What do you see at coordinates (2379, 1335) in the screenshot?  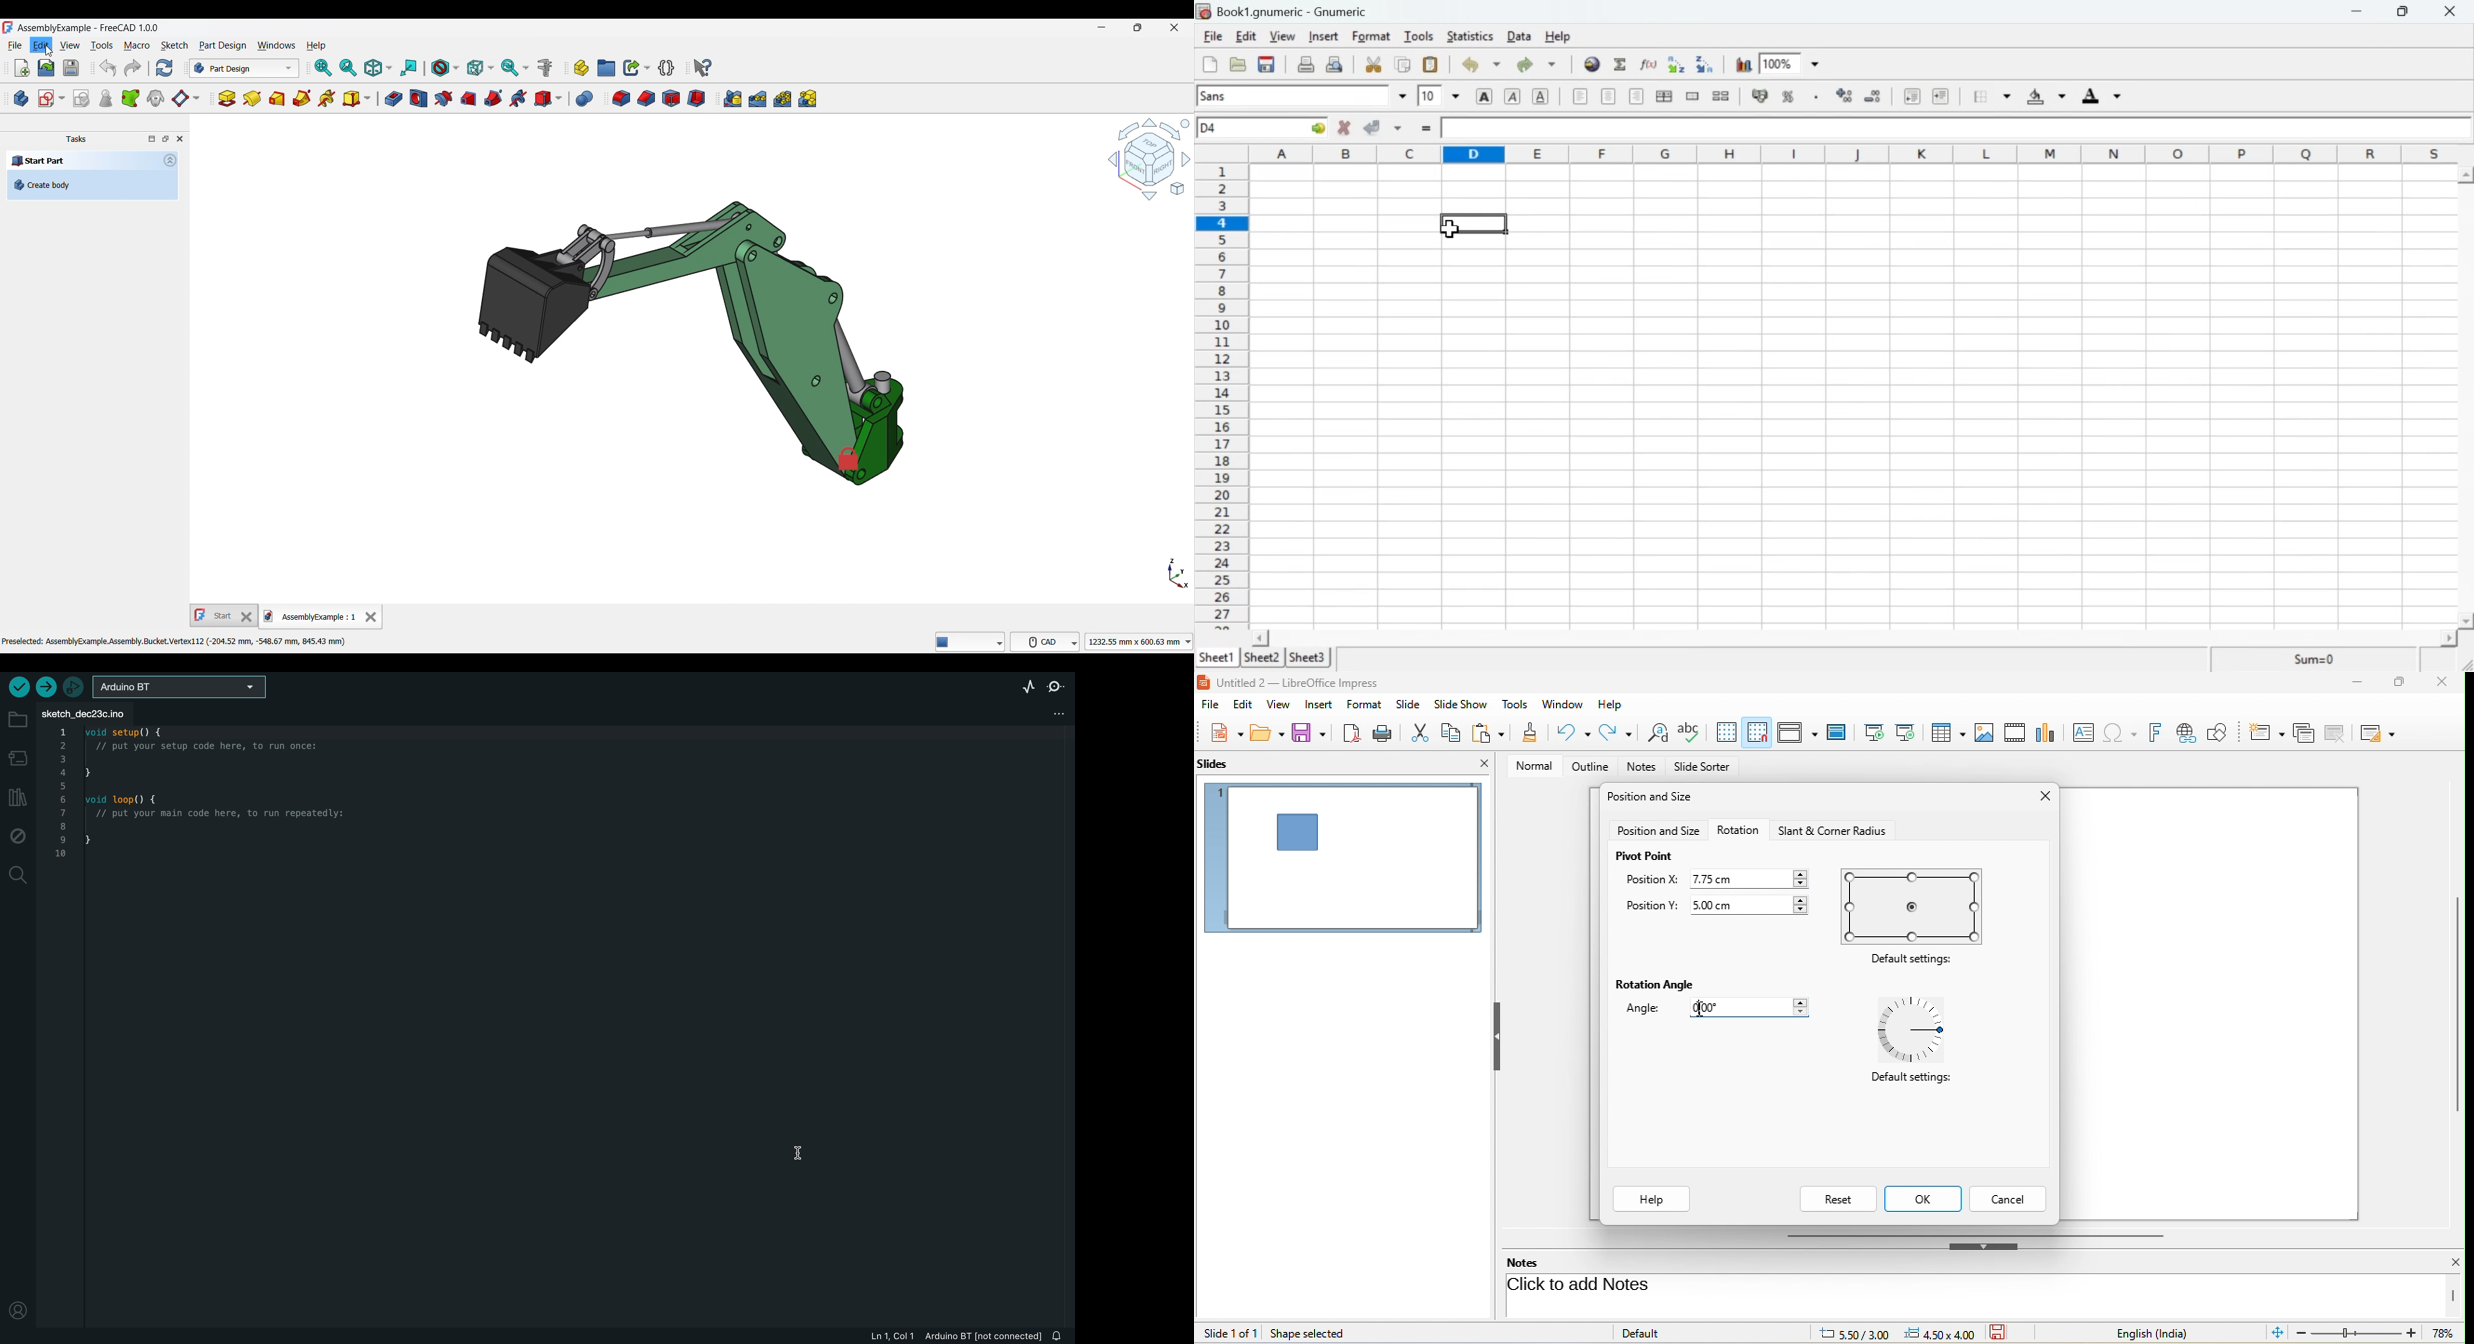 I see `zoom` at bounding box center [2379, 1335].